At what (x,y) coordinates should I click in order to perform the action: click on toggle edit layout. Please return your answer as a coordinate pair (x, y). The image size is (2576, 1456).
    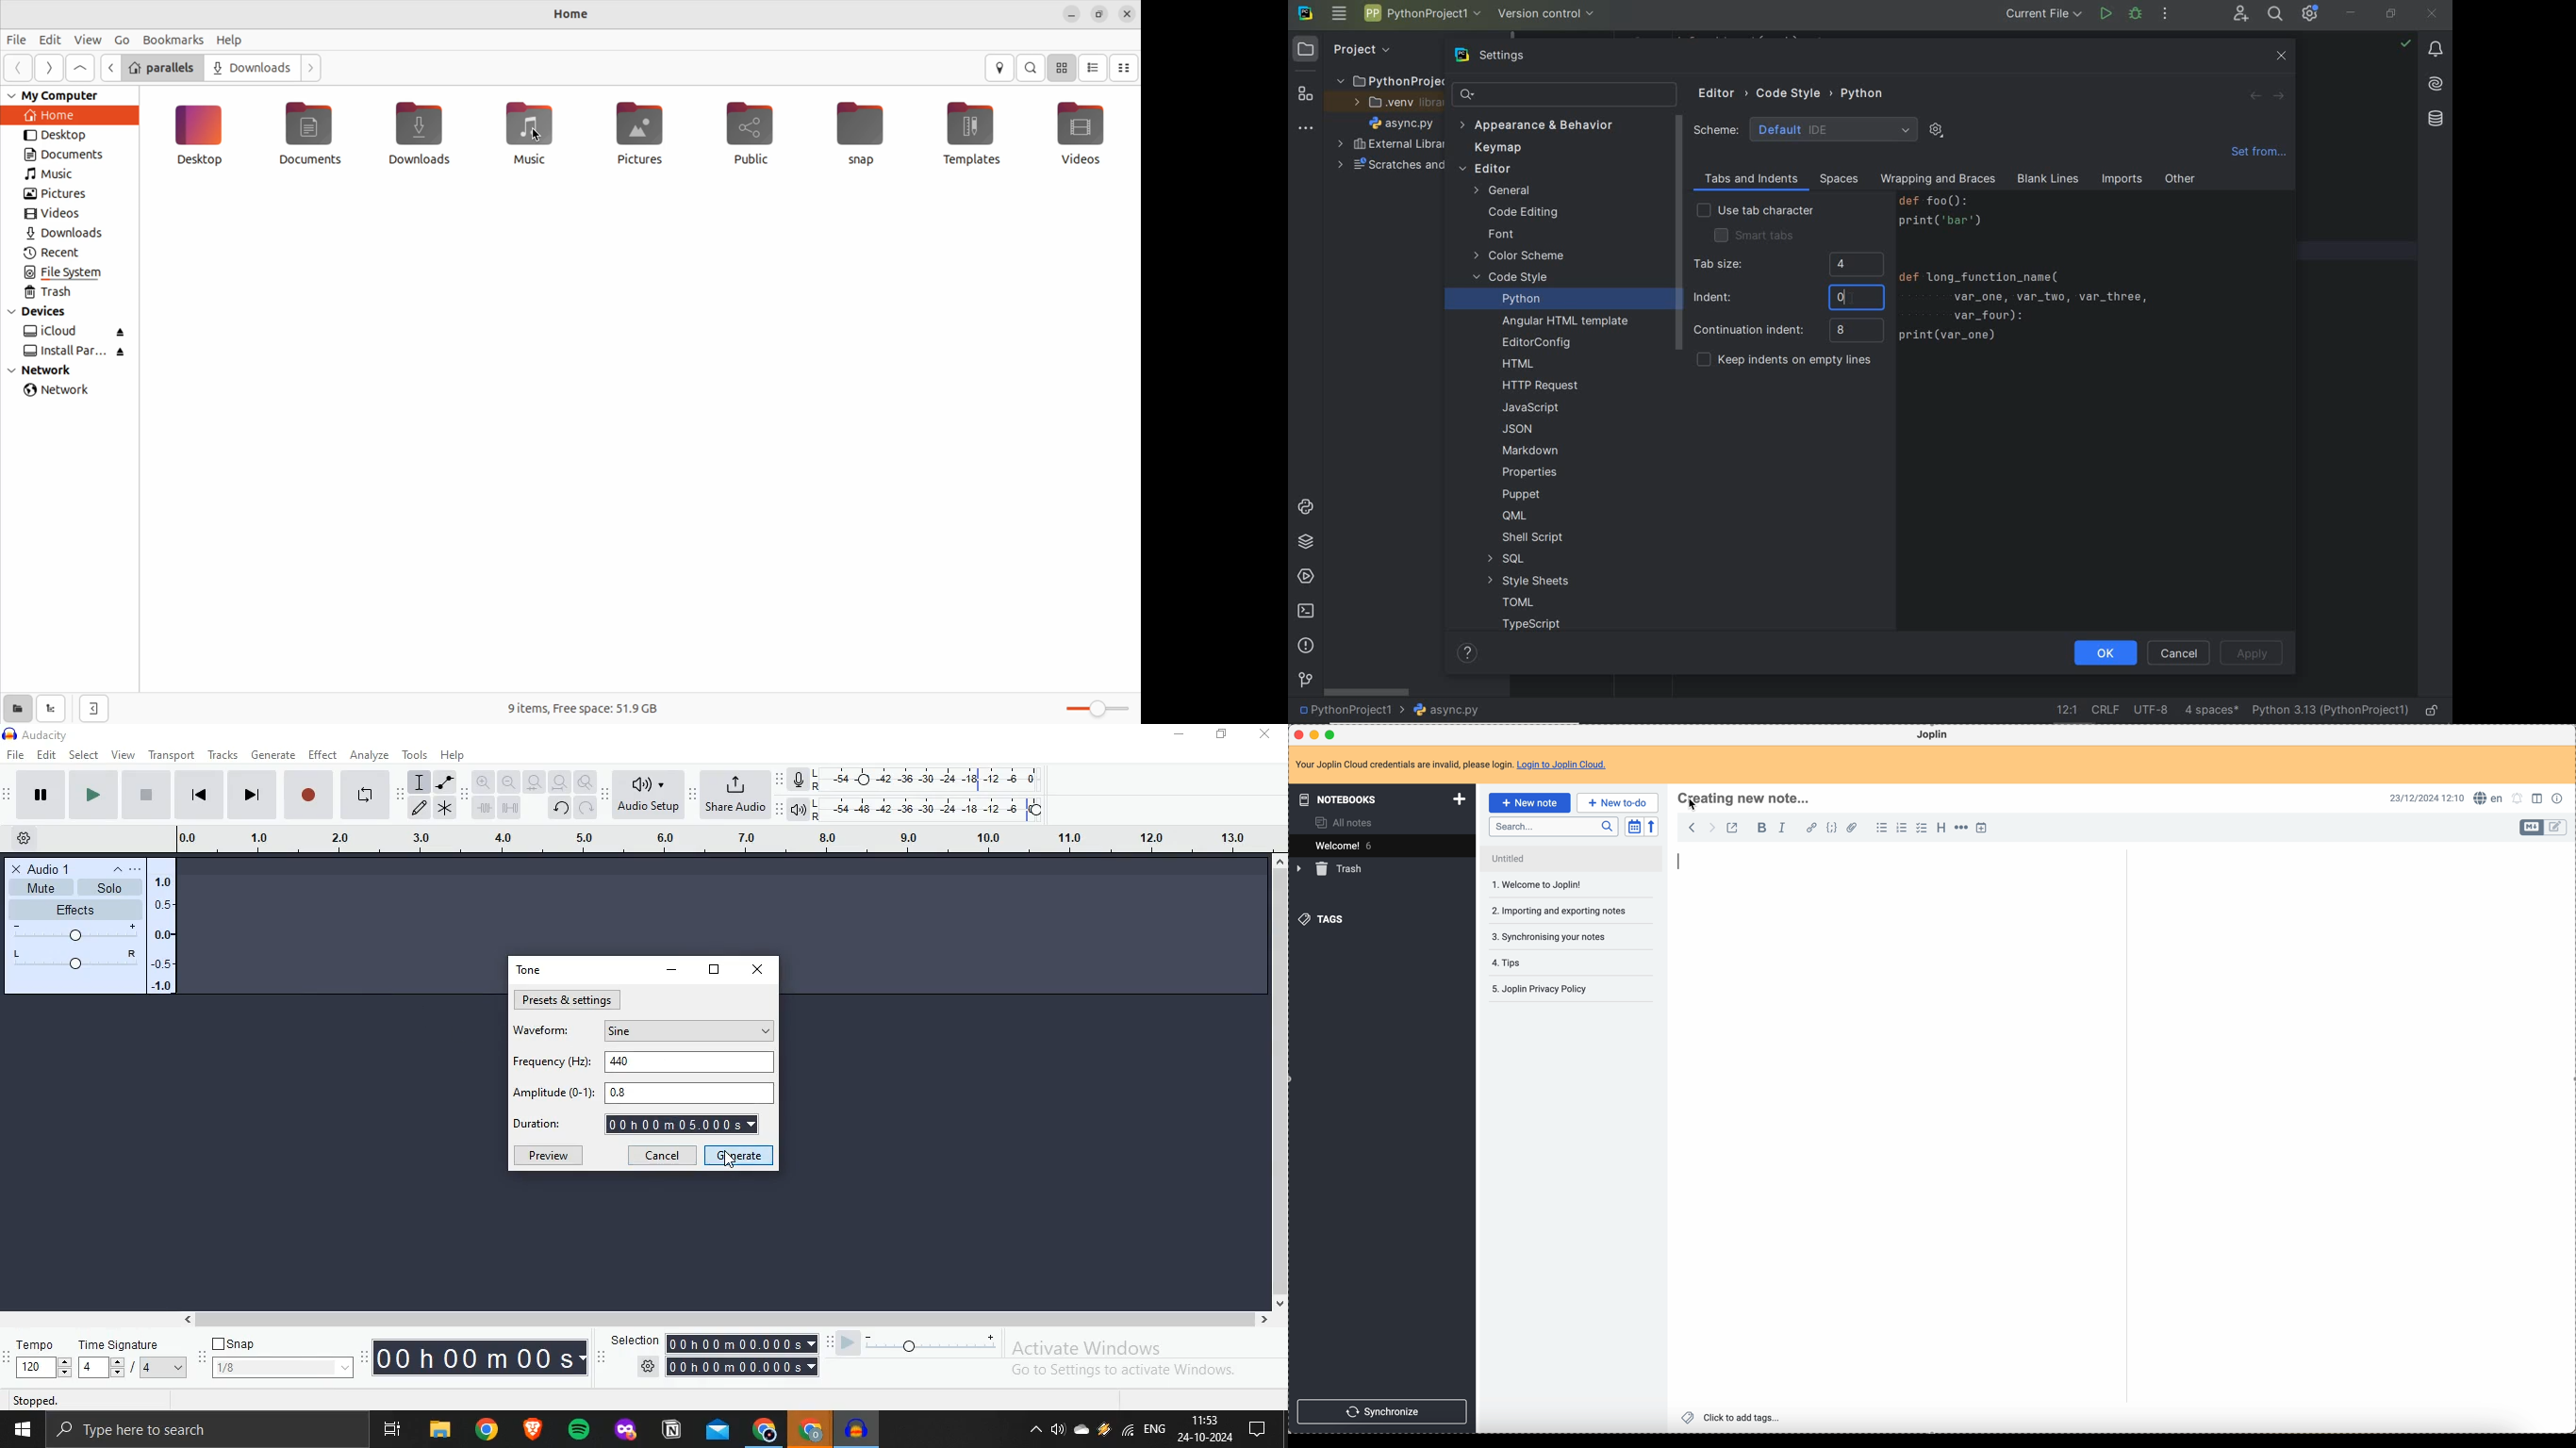
    Looking at the image, I should click on (2556, 827).